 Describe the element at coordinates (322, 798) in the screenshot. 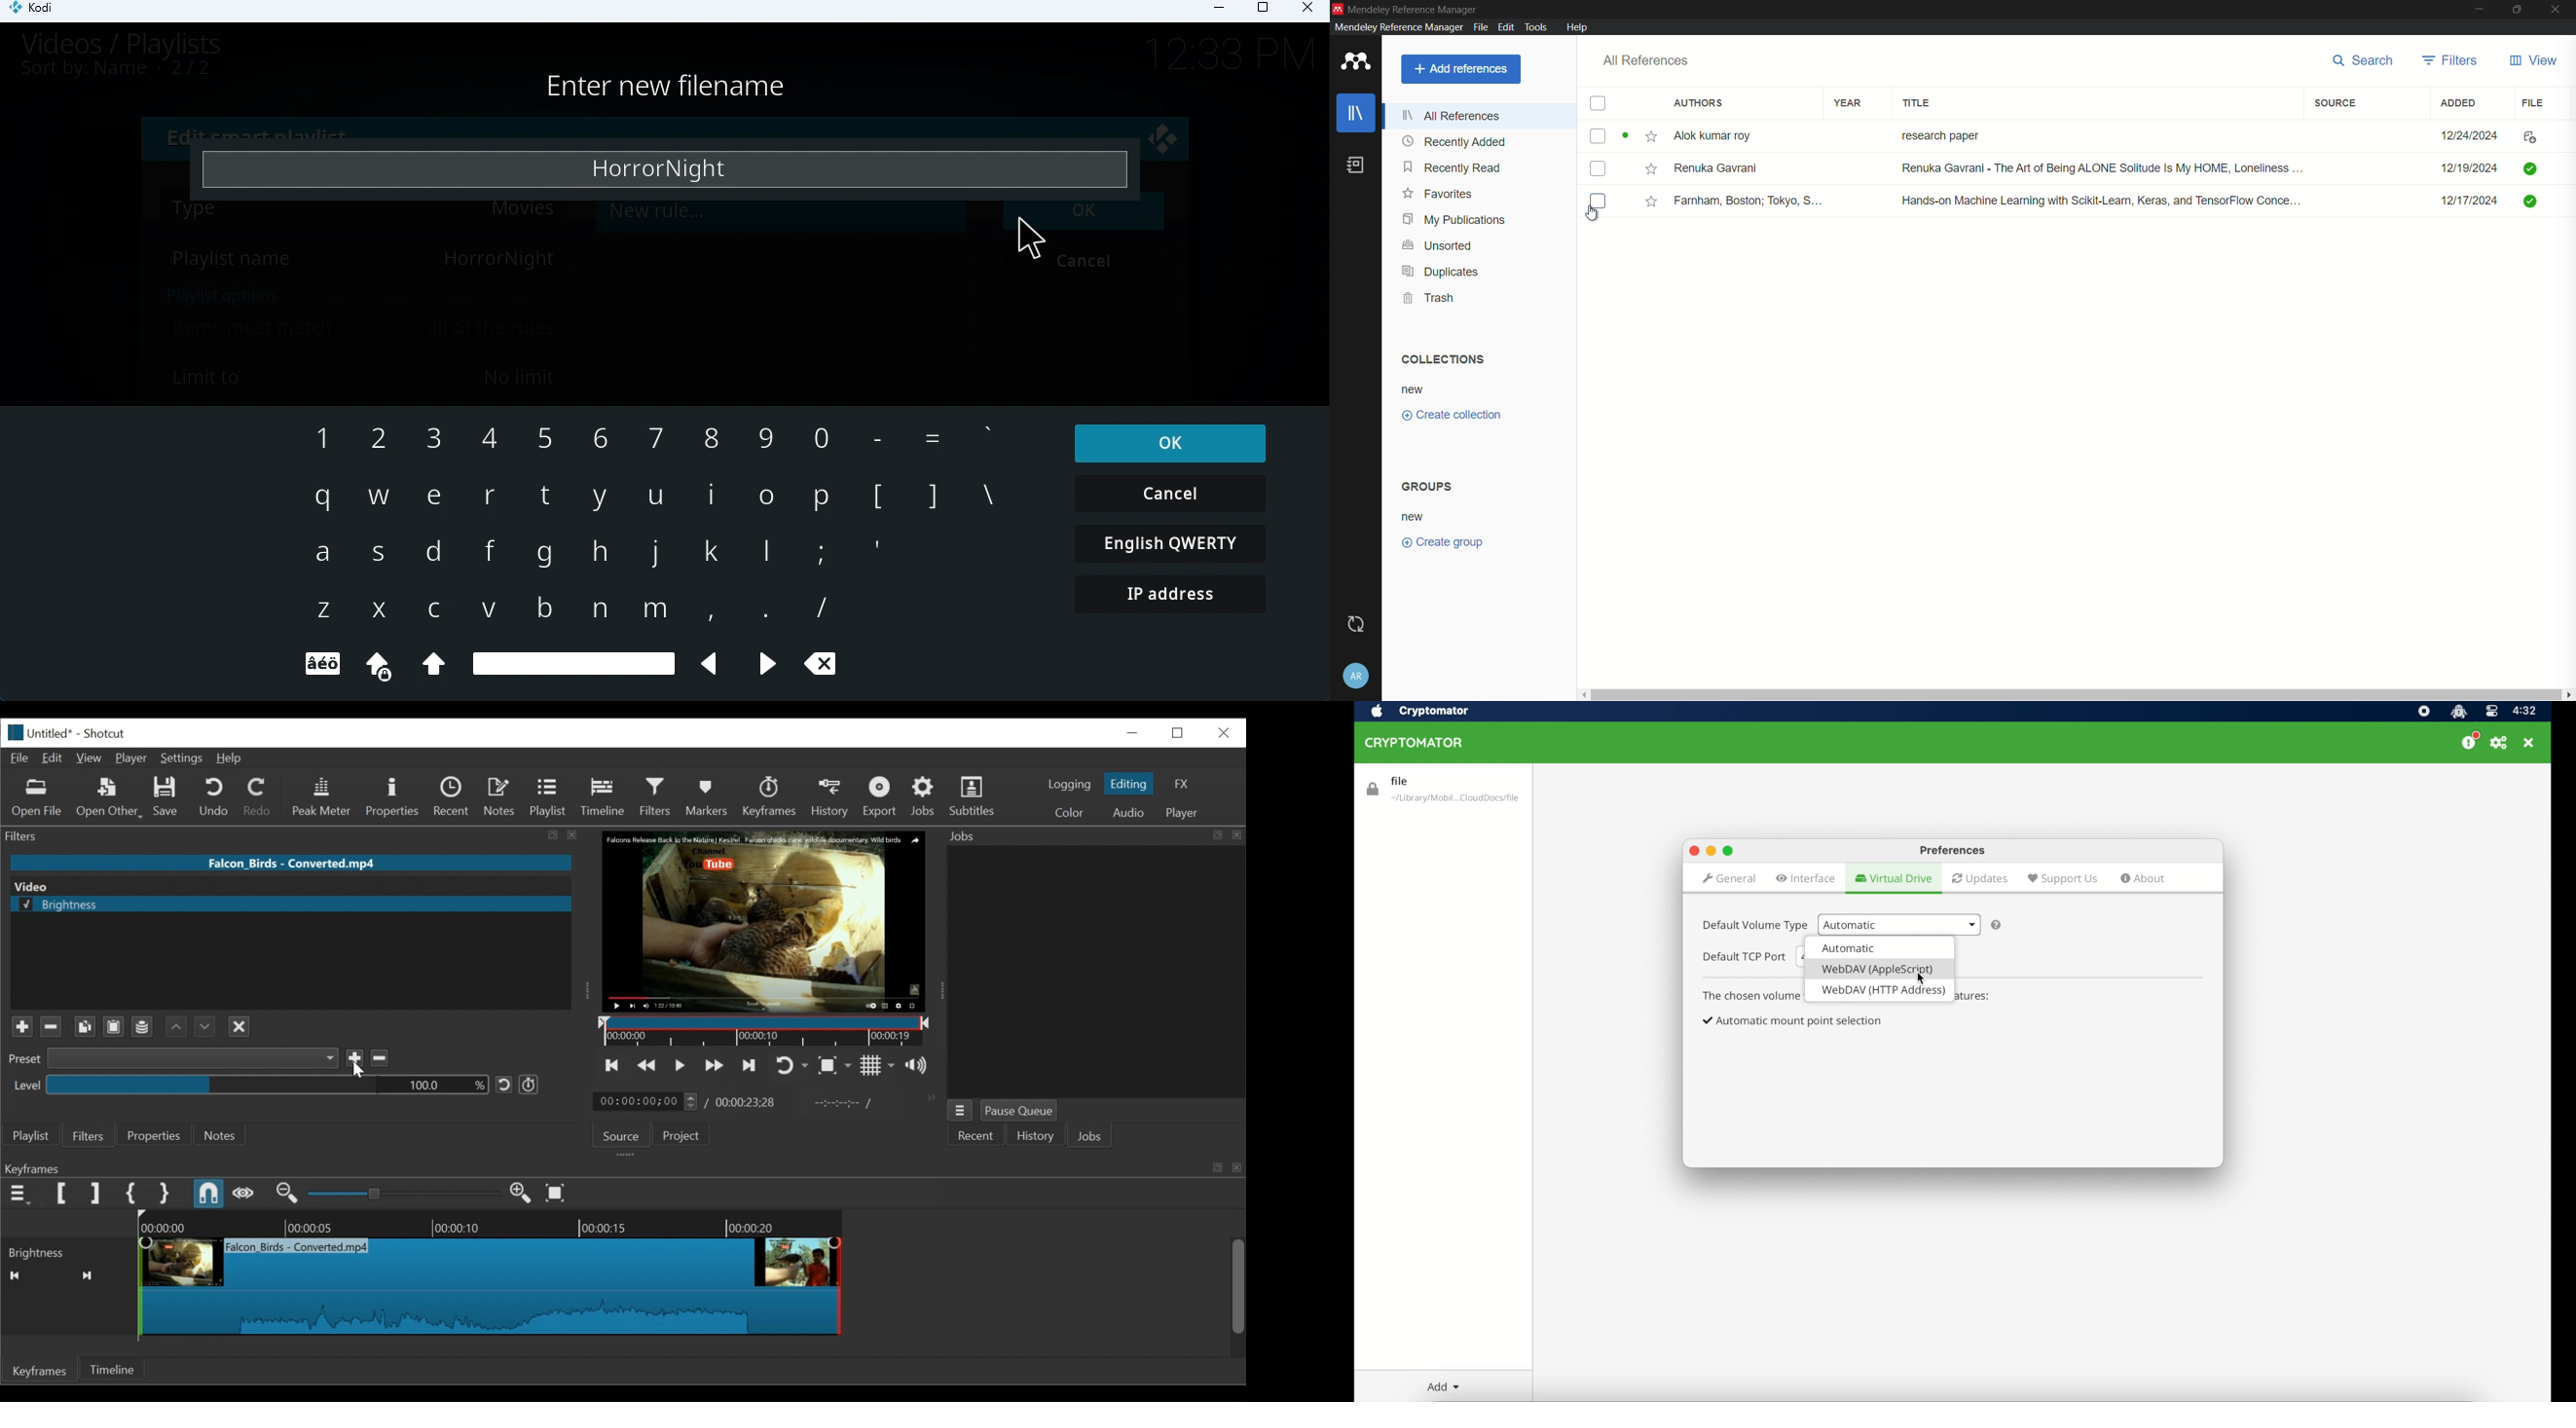

I see `Peak Meter` at that location.